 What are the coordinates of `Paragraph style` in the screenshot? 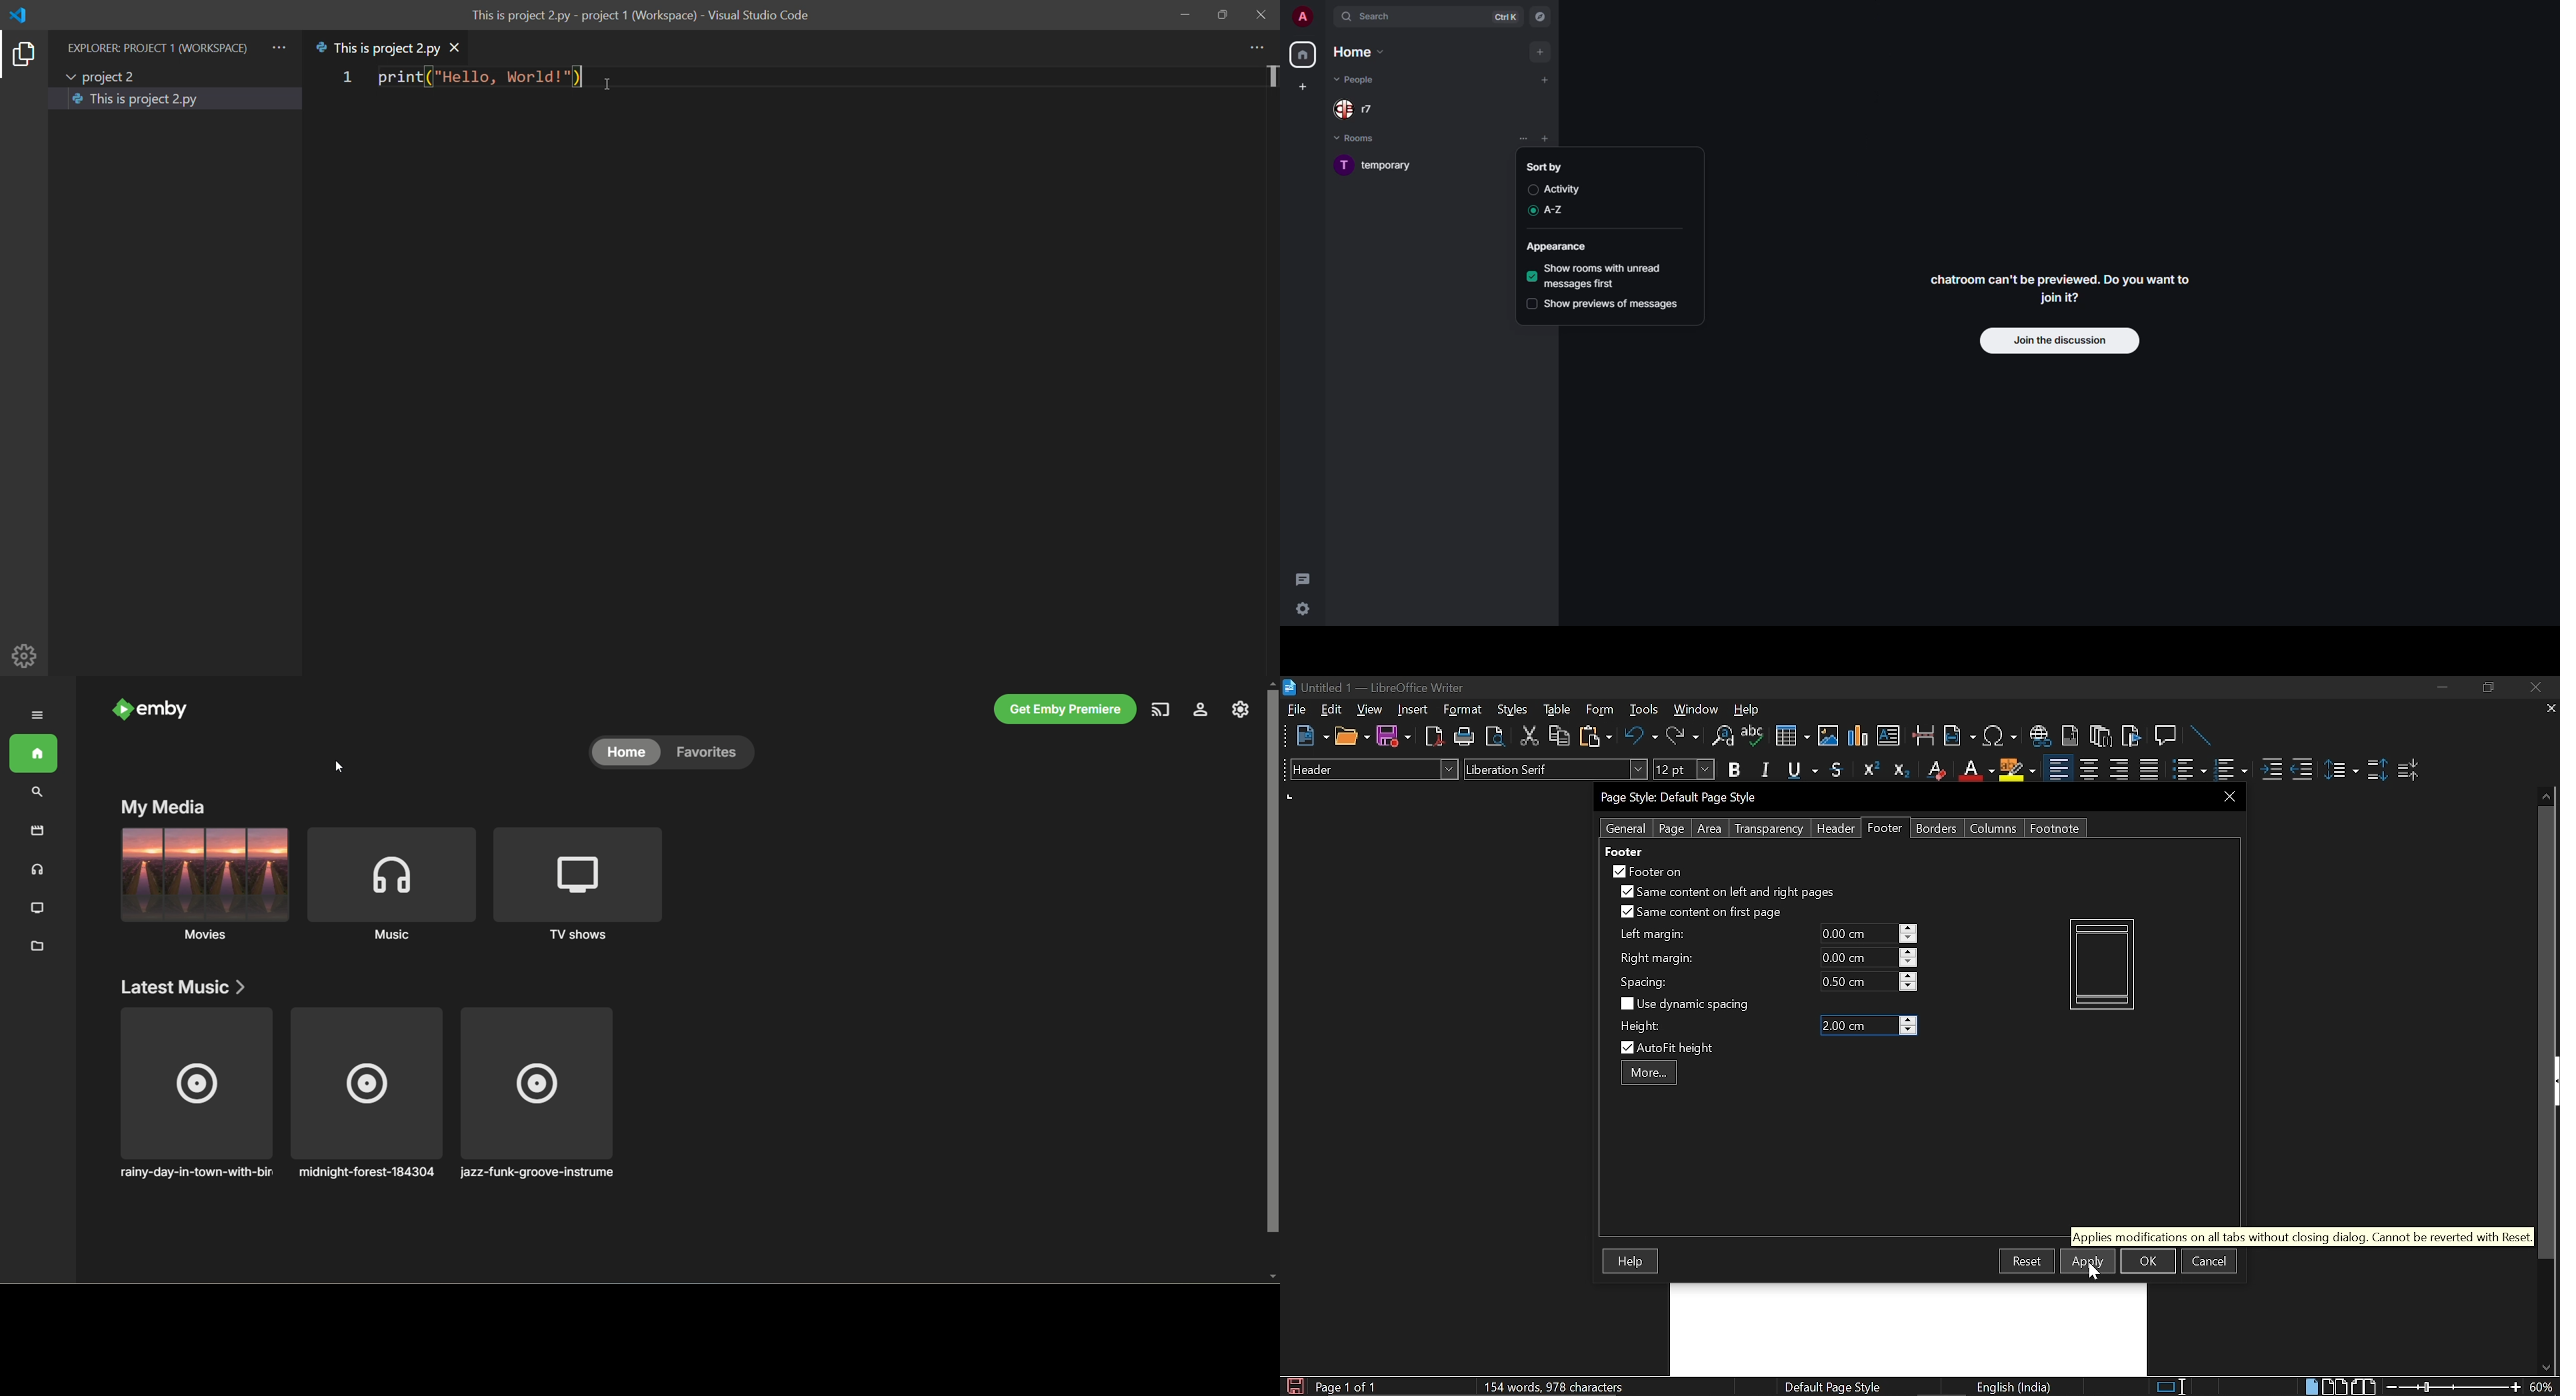 It's located at (1371, 769).